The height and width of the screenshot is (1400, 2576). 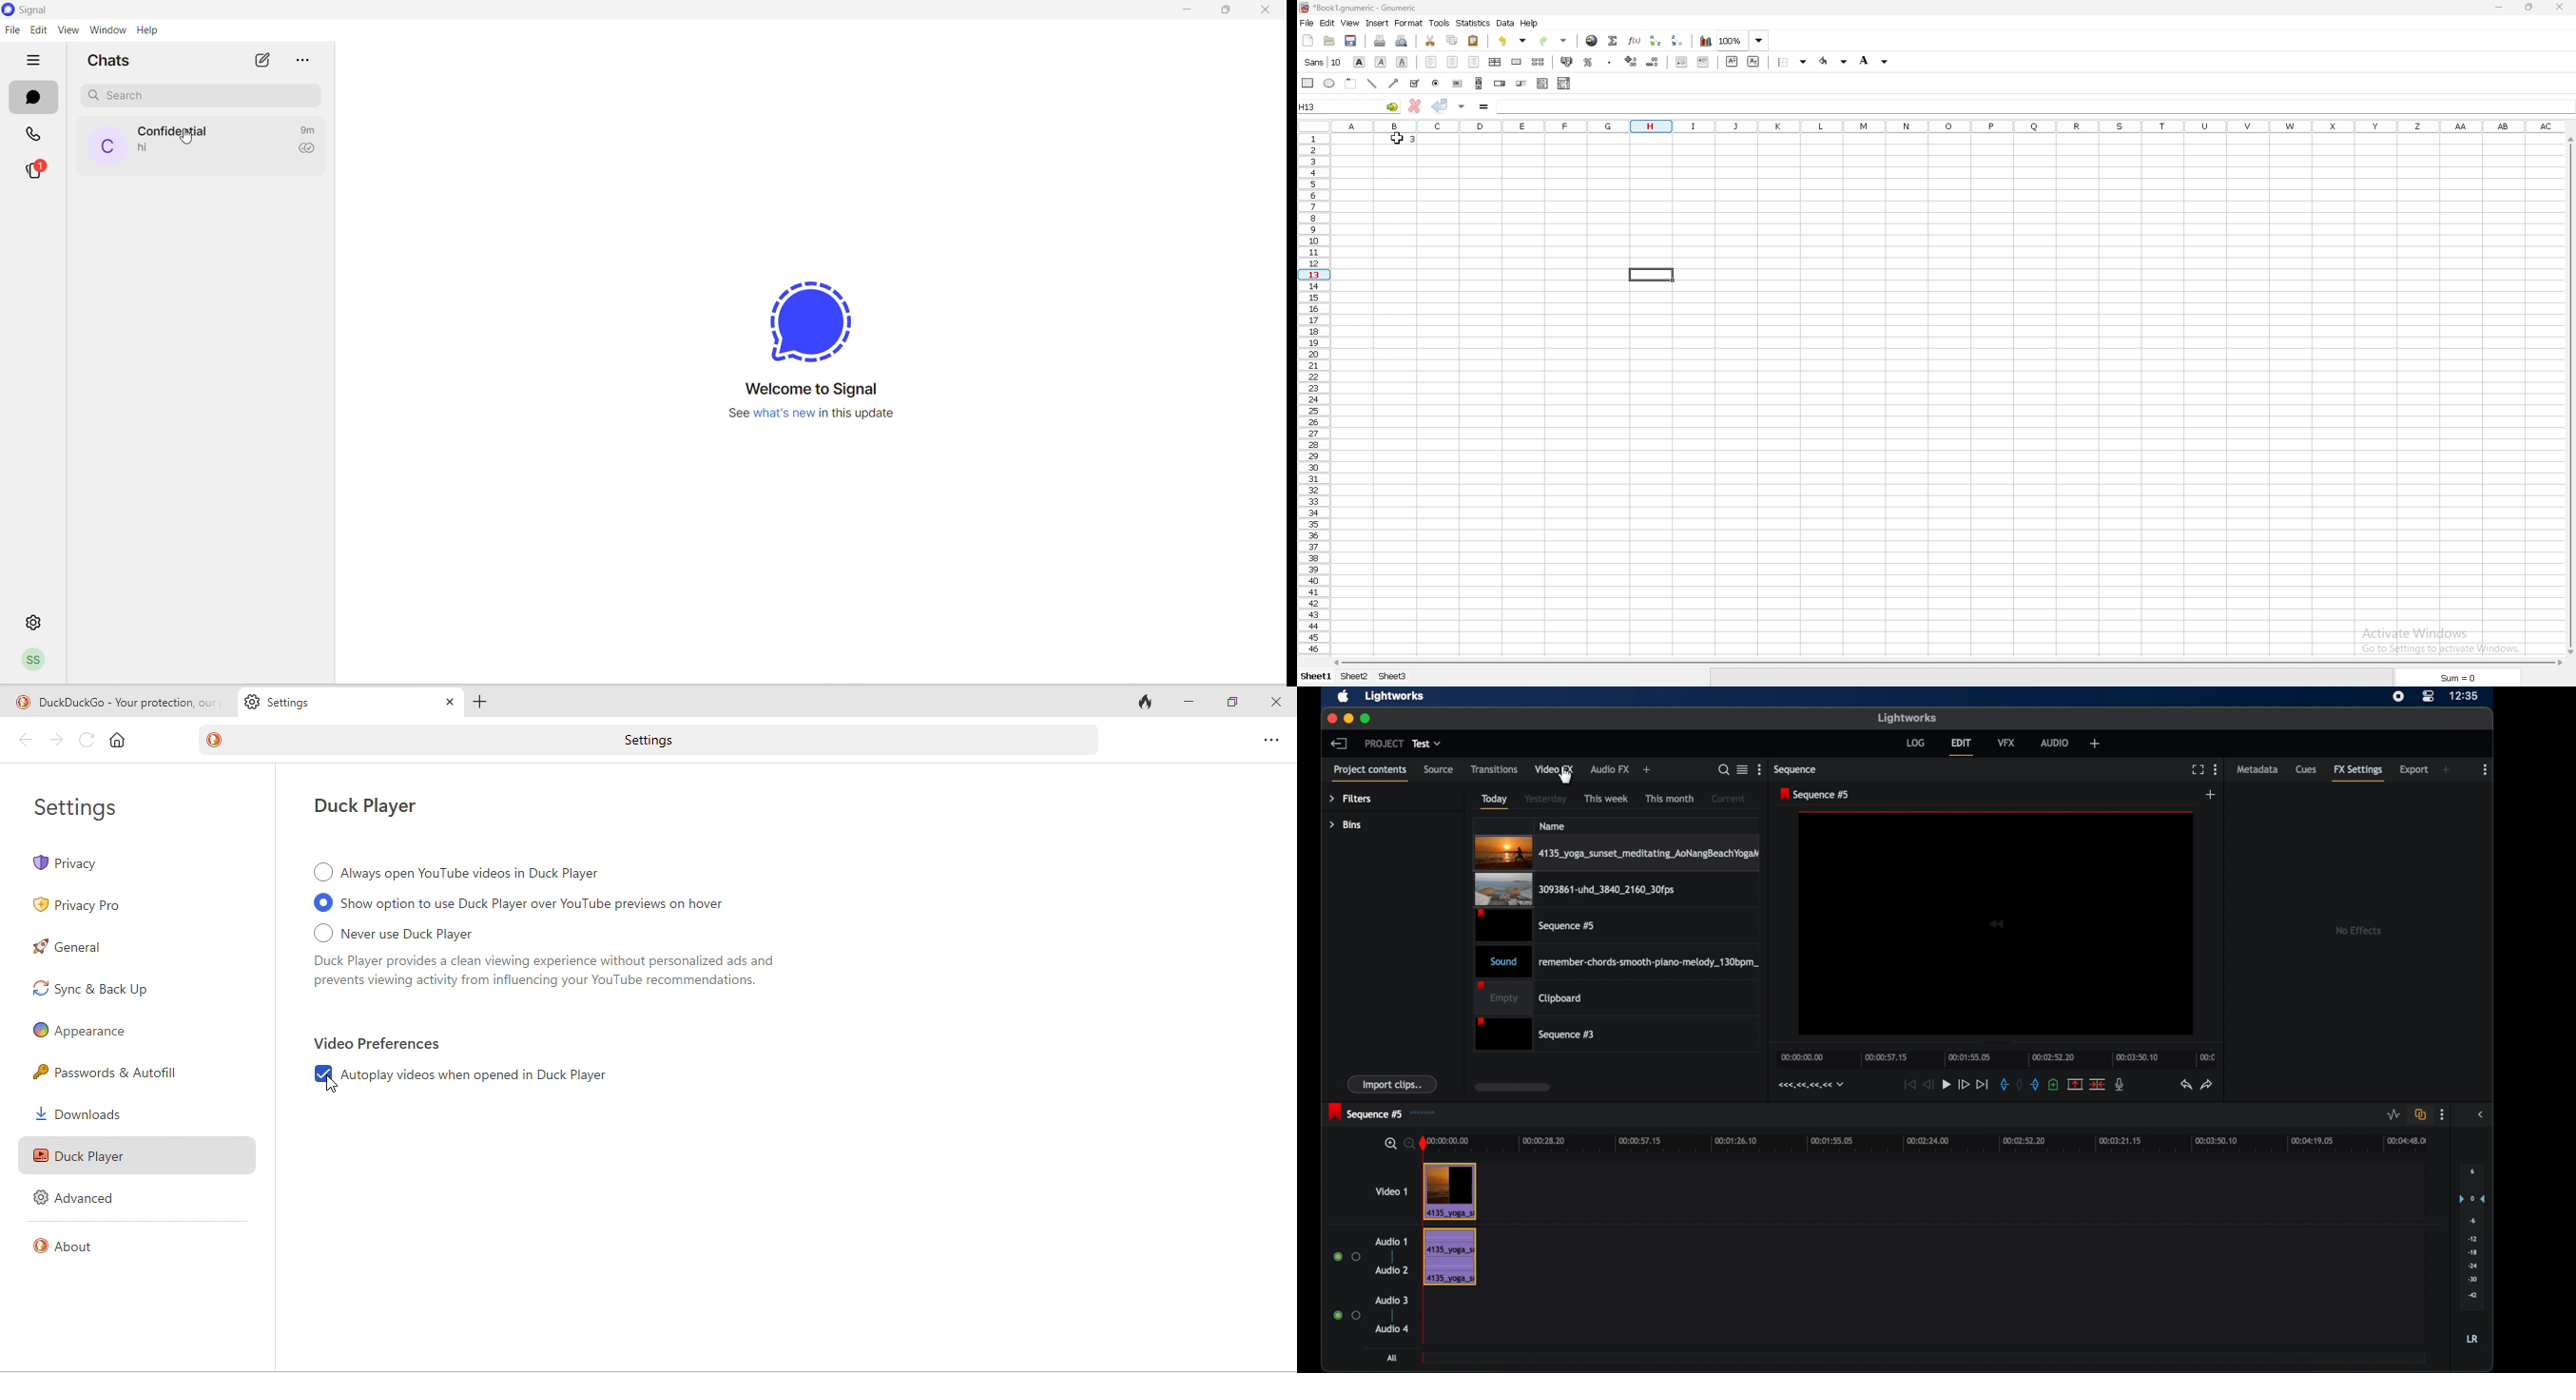 What do you see at coordinates (1474, 41) in the screenshot?
I see `paste` at bounding box center [1474, 41].